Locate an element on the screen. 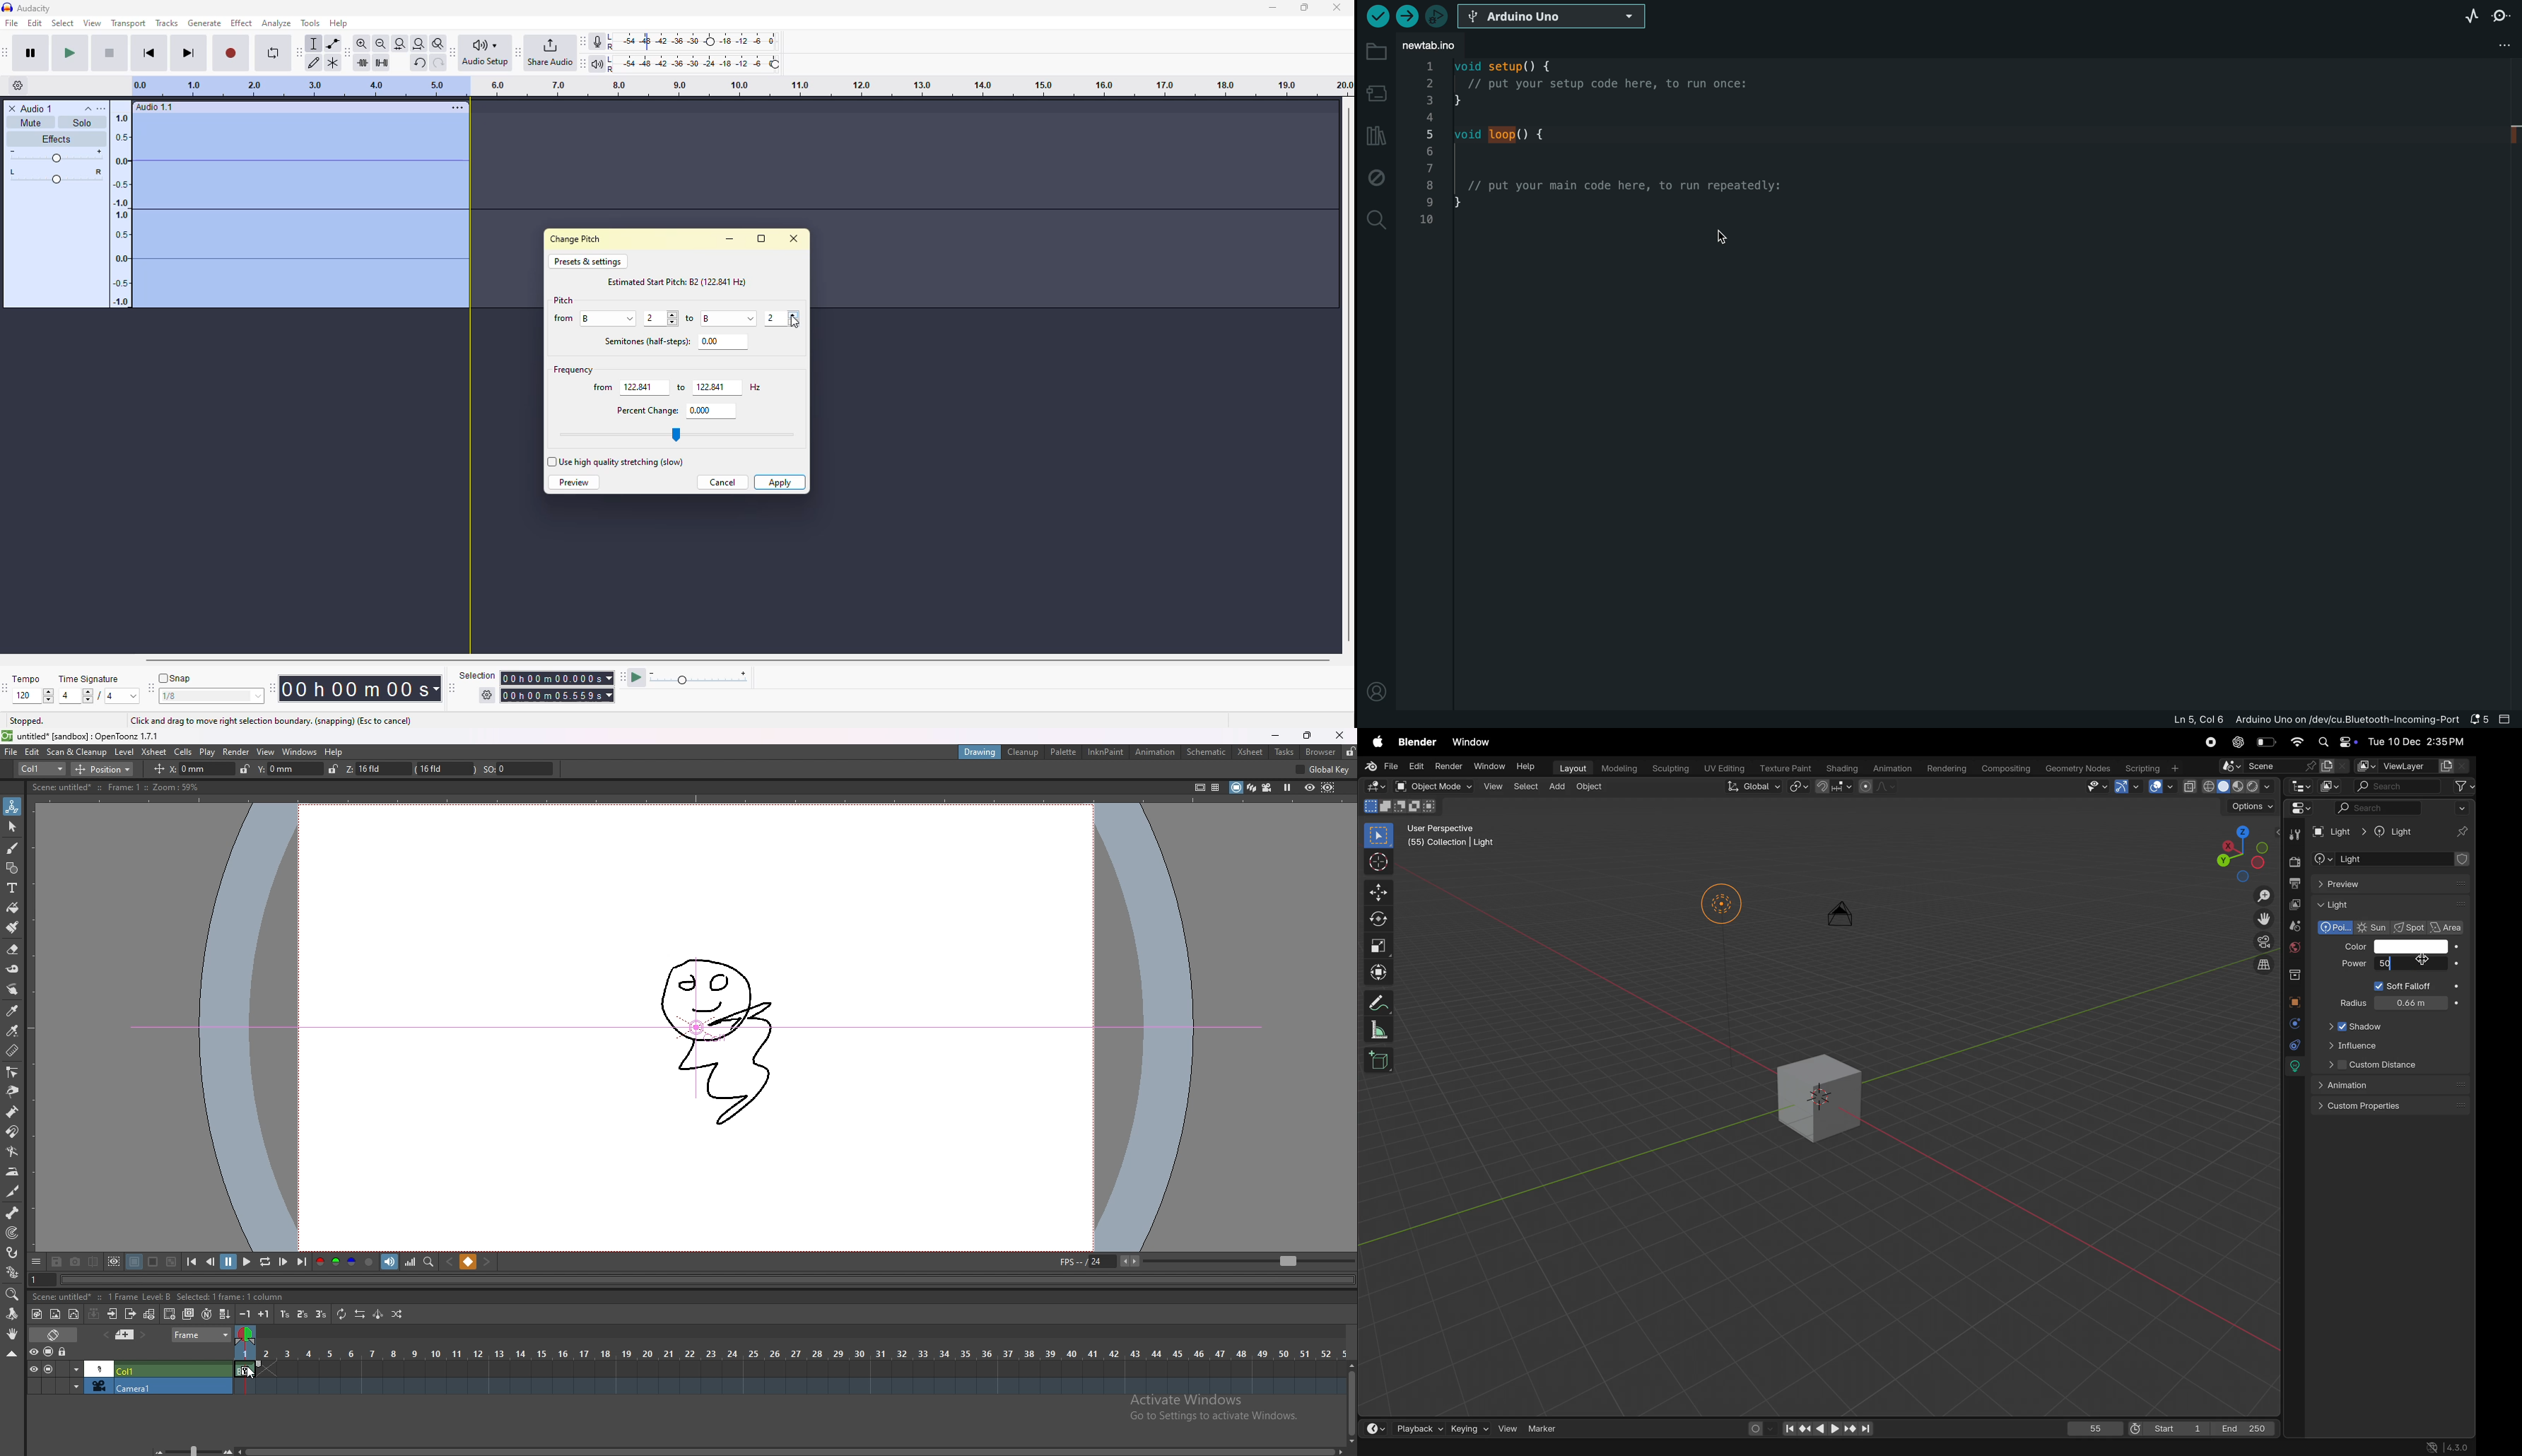 The height and width of the screenshot is (1456, 2548). visibility is located at coordinates (2094, 787).